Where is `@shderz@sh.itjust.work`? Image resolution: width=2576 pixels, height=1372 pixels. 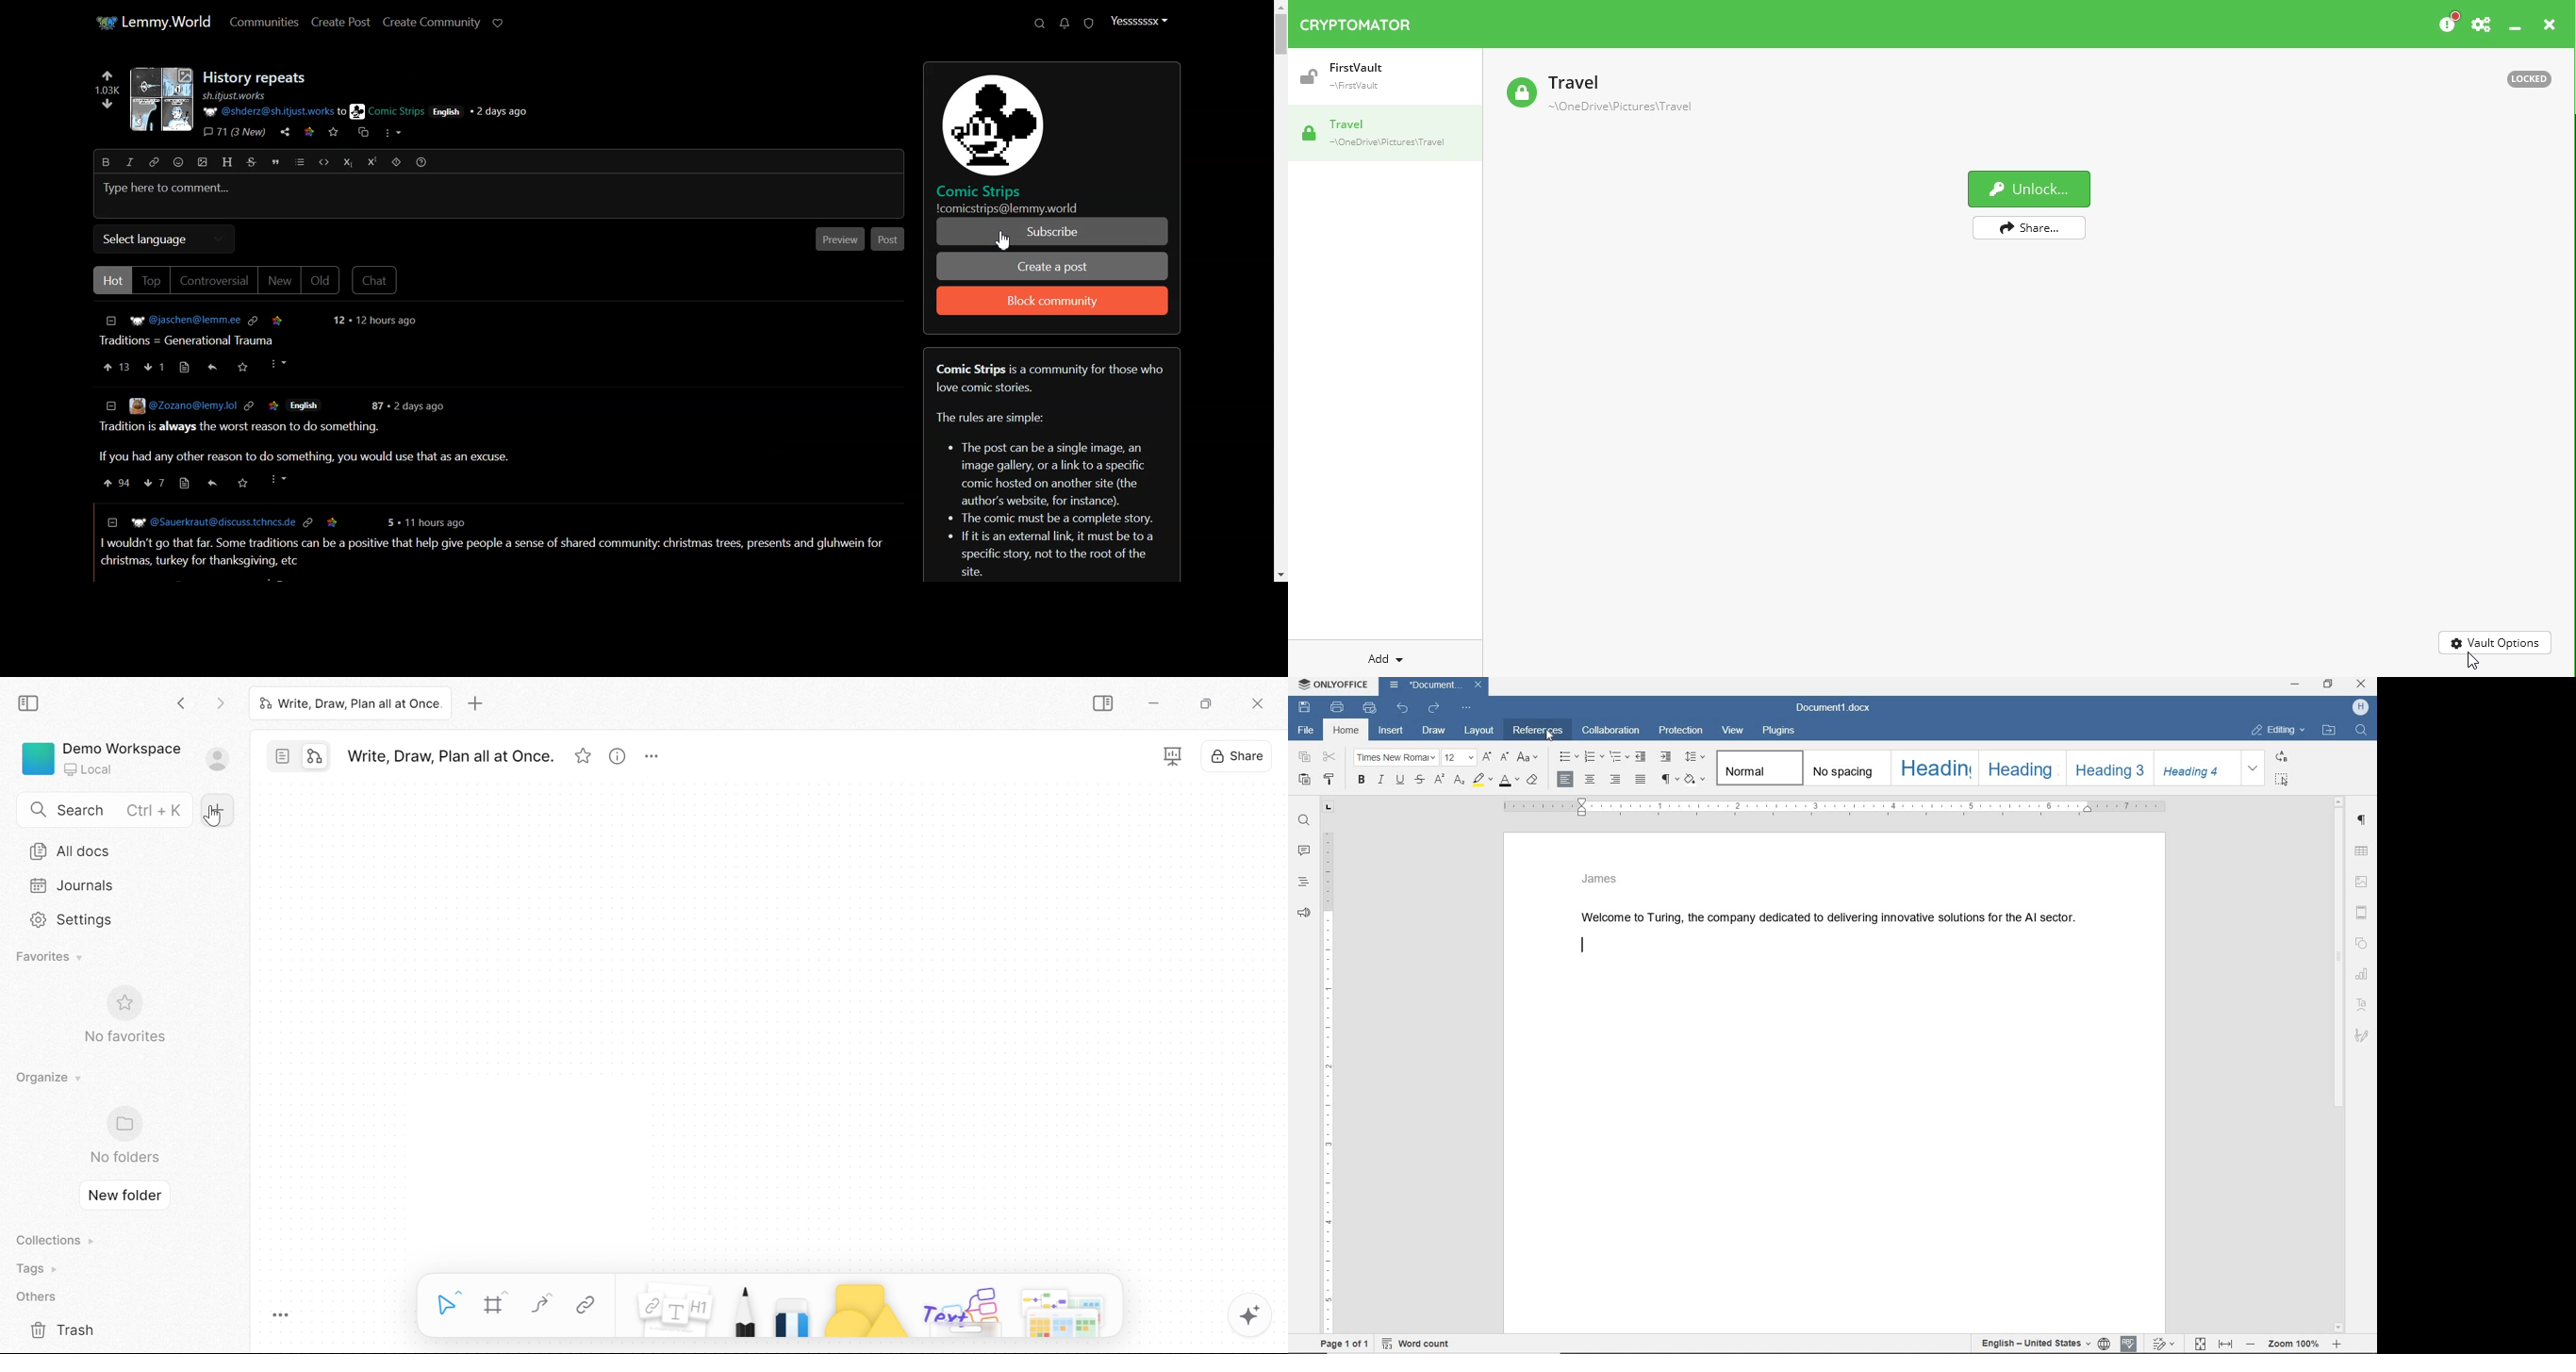 @shderz@sh.itjust.work is located at coordinates (266, 112).